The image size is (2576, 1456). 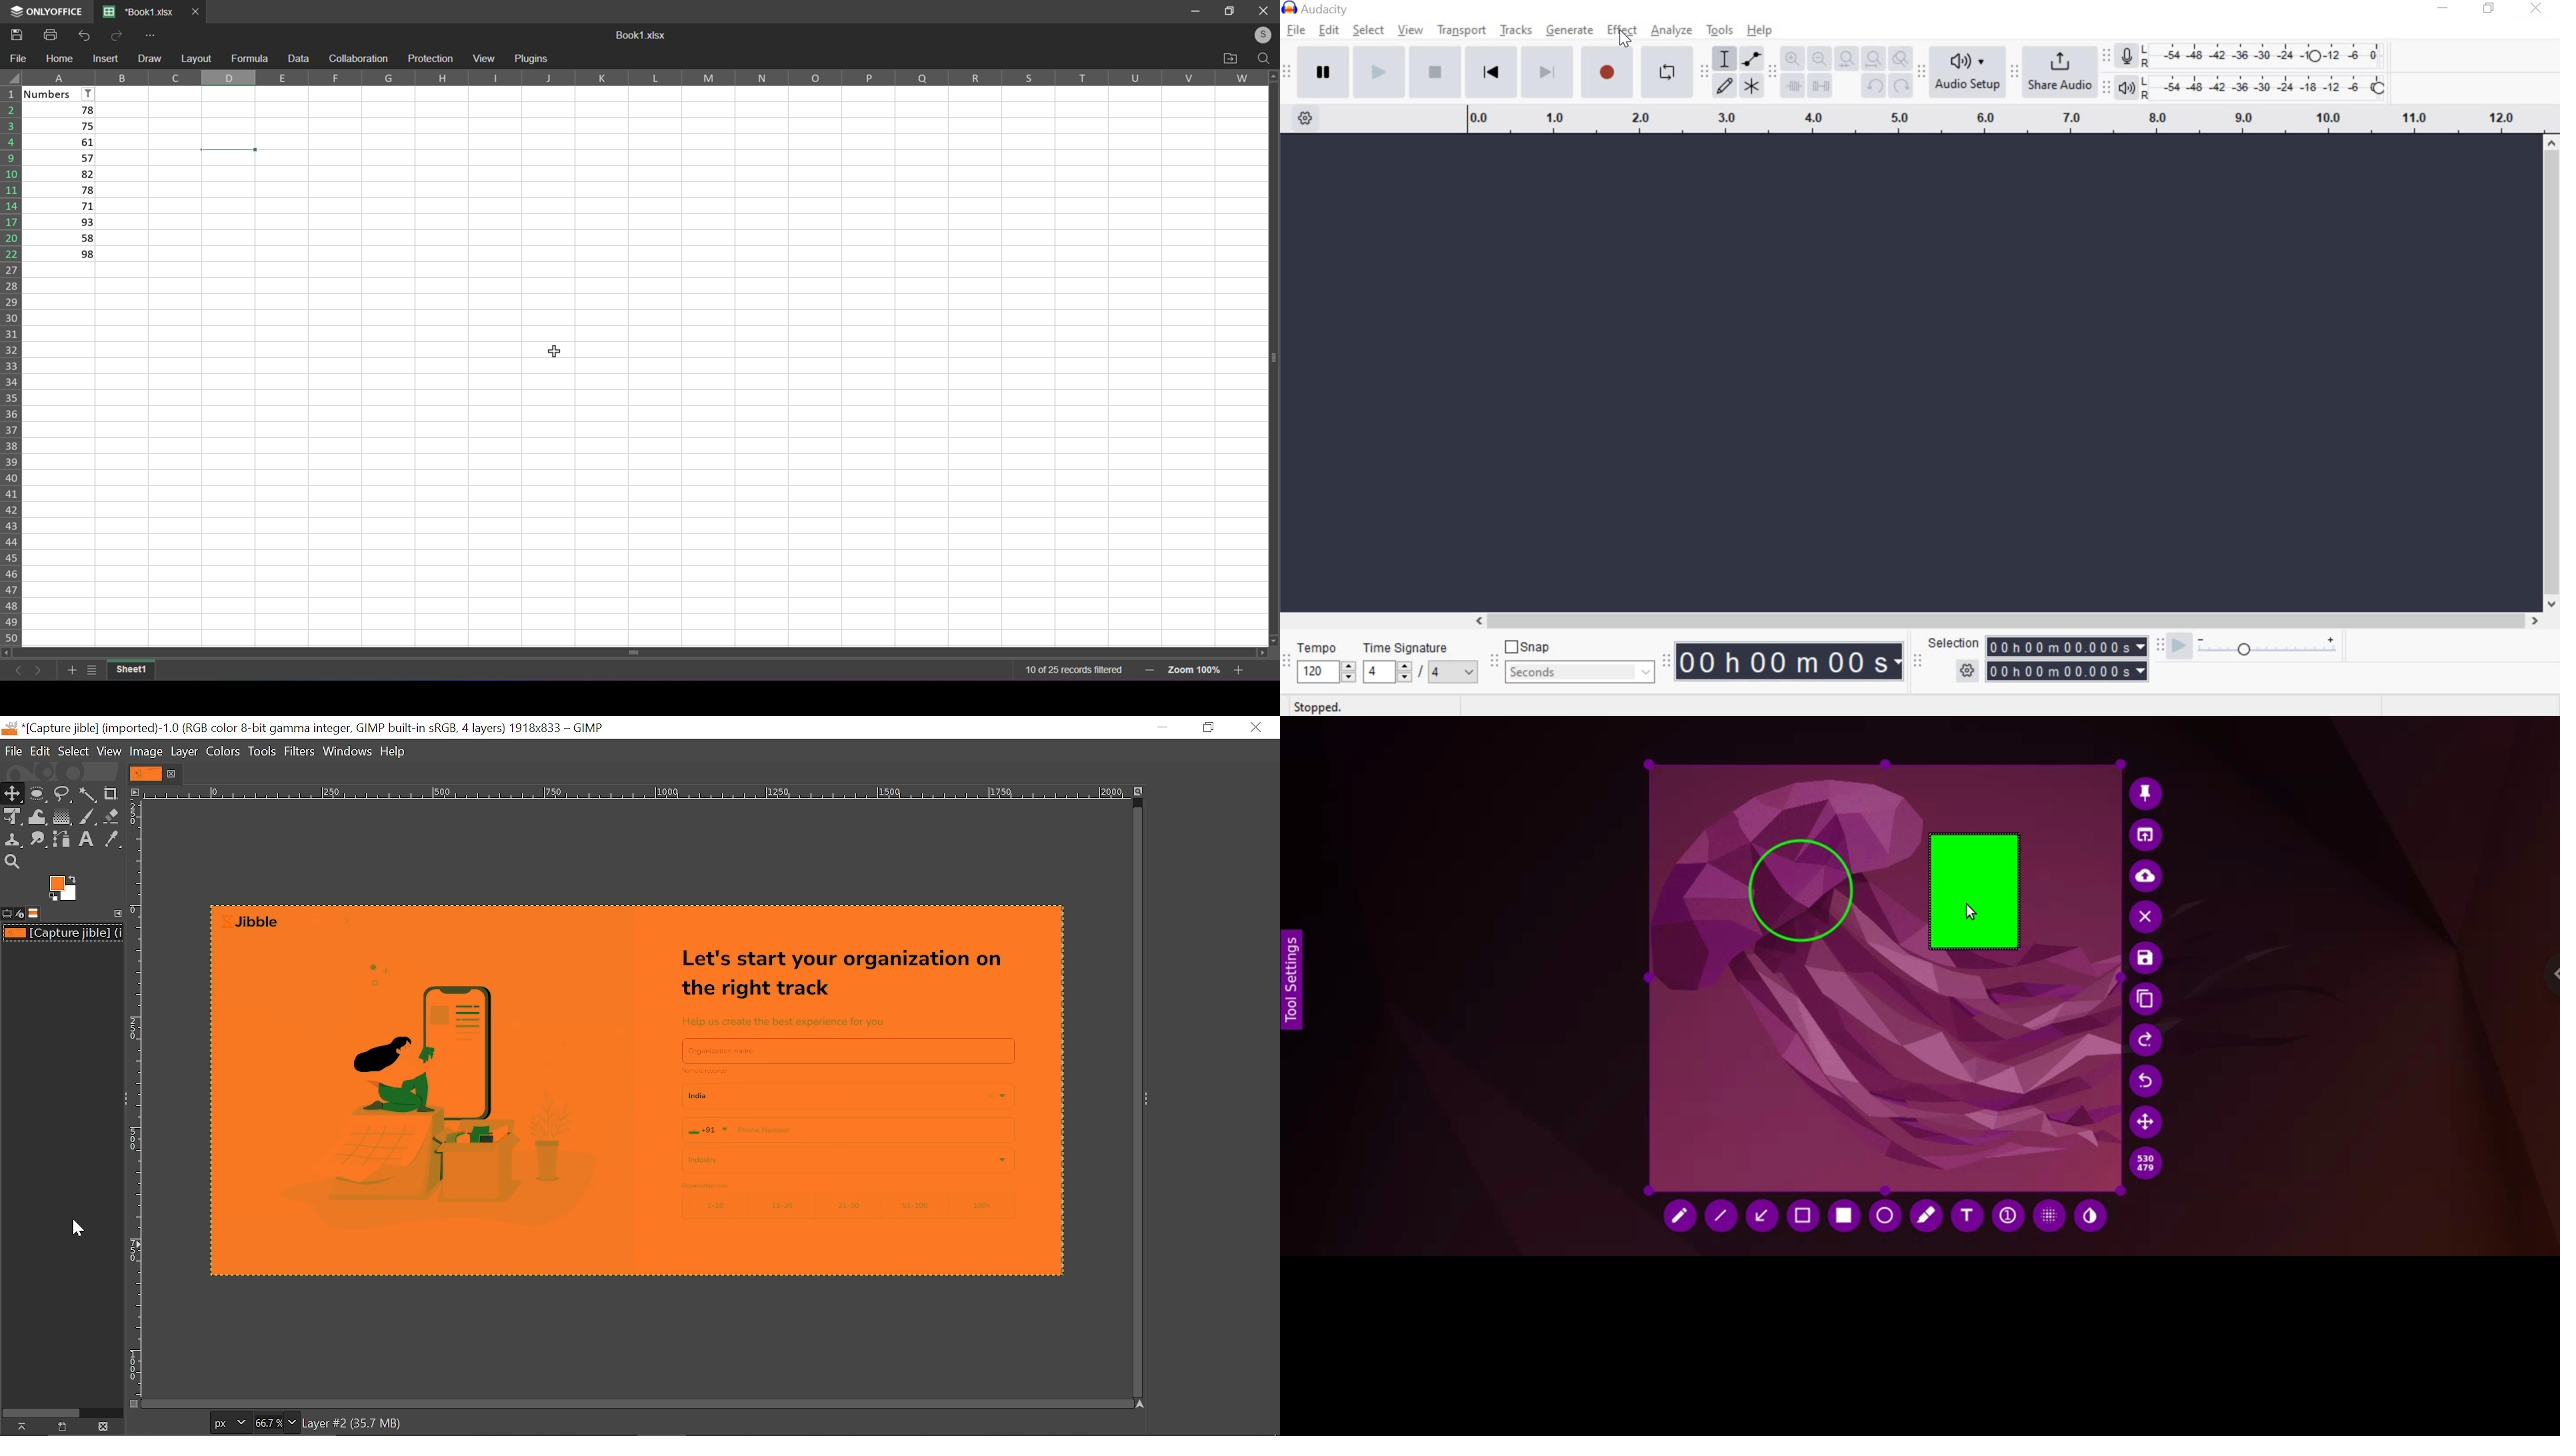 What do you see at coordinates (1329, 29) in the screenshot?
I see `edit` at bounding box center [1329, 29].